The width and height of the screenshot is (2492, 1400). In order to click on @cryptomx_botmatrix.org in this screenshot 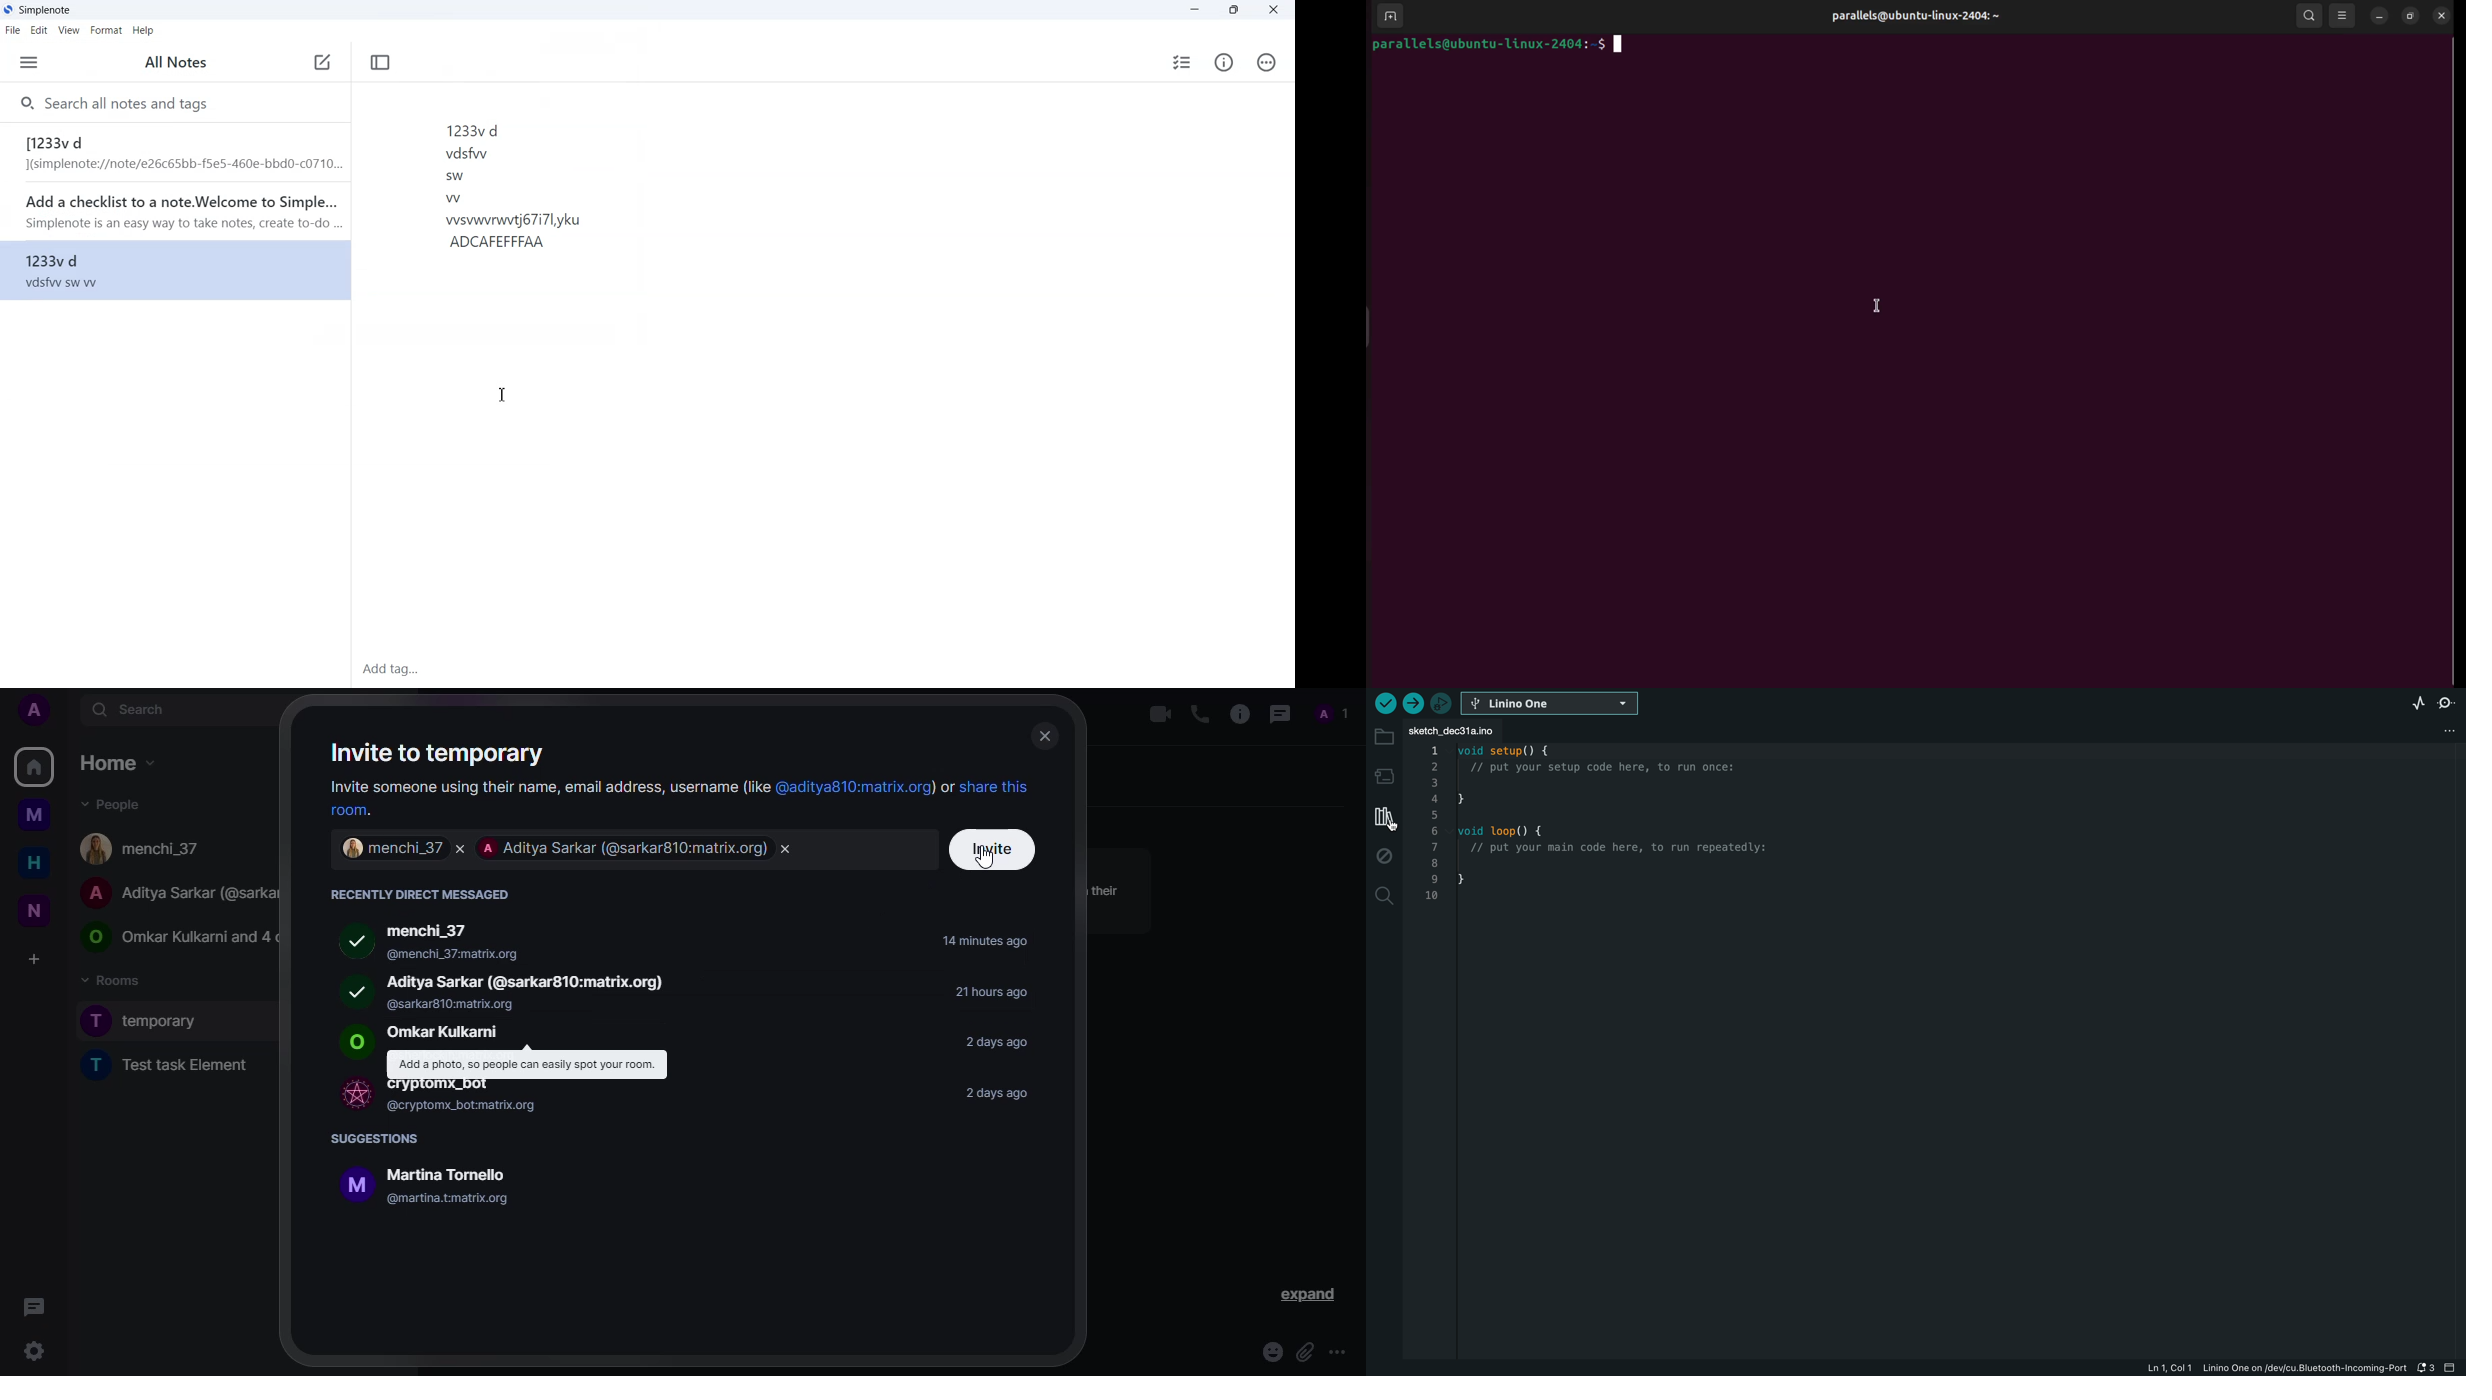, I will do `click(459, 1106)`.